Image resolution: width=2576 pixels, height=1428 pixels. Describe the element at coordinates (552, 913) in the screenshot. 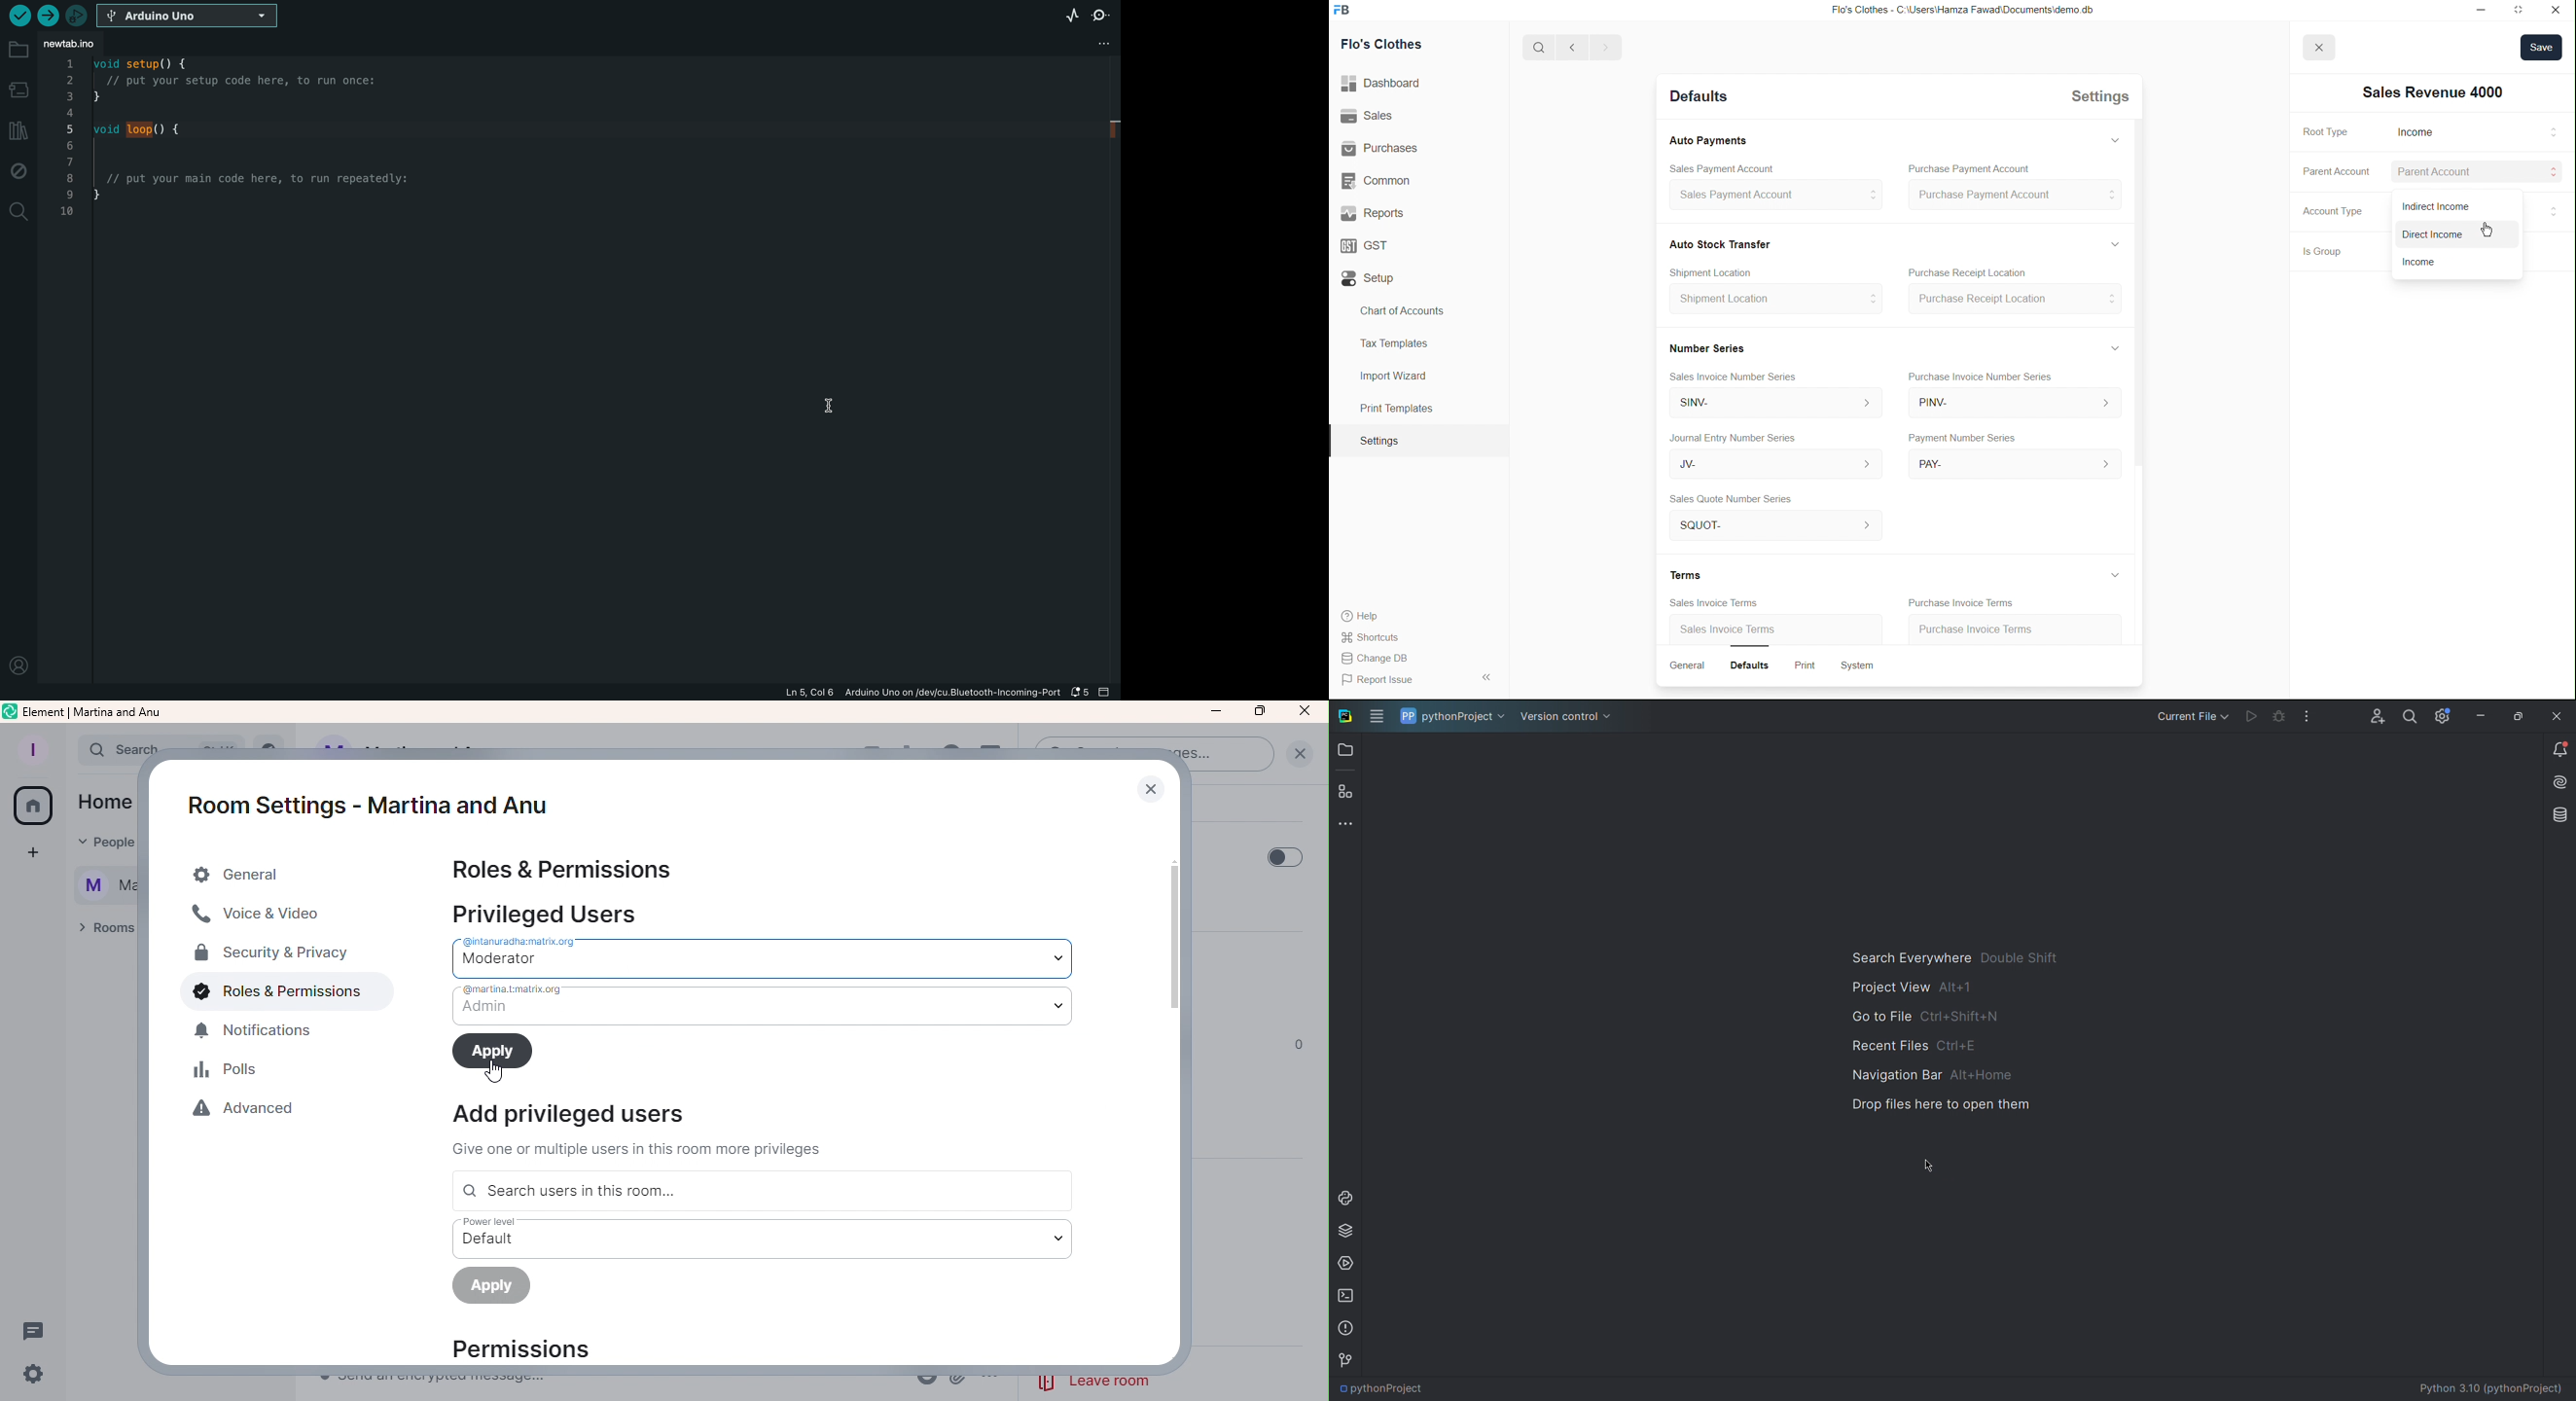

I see `Privileged users` at that location.